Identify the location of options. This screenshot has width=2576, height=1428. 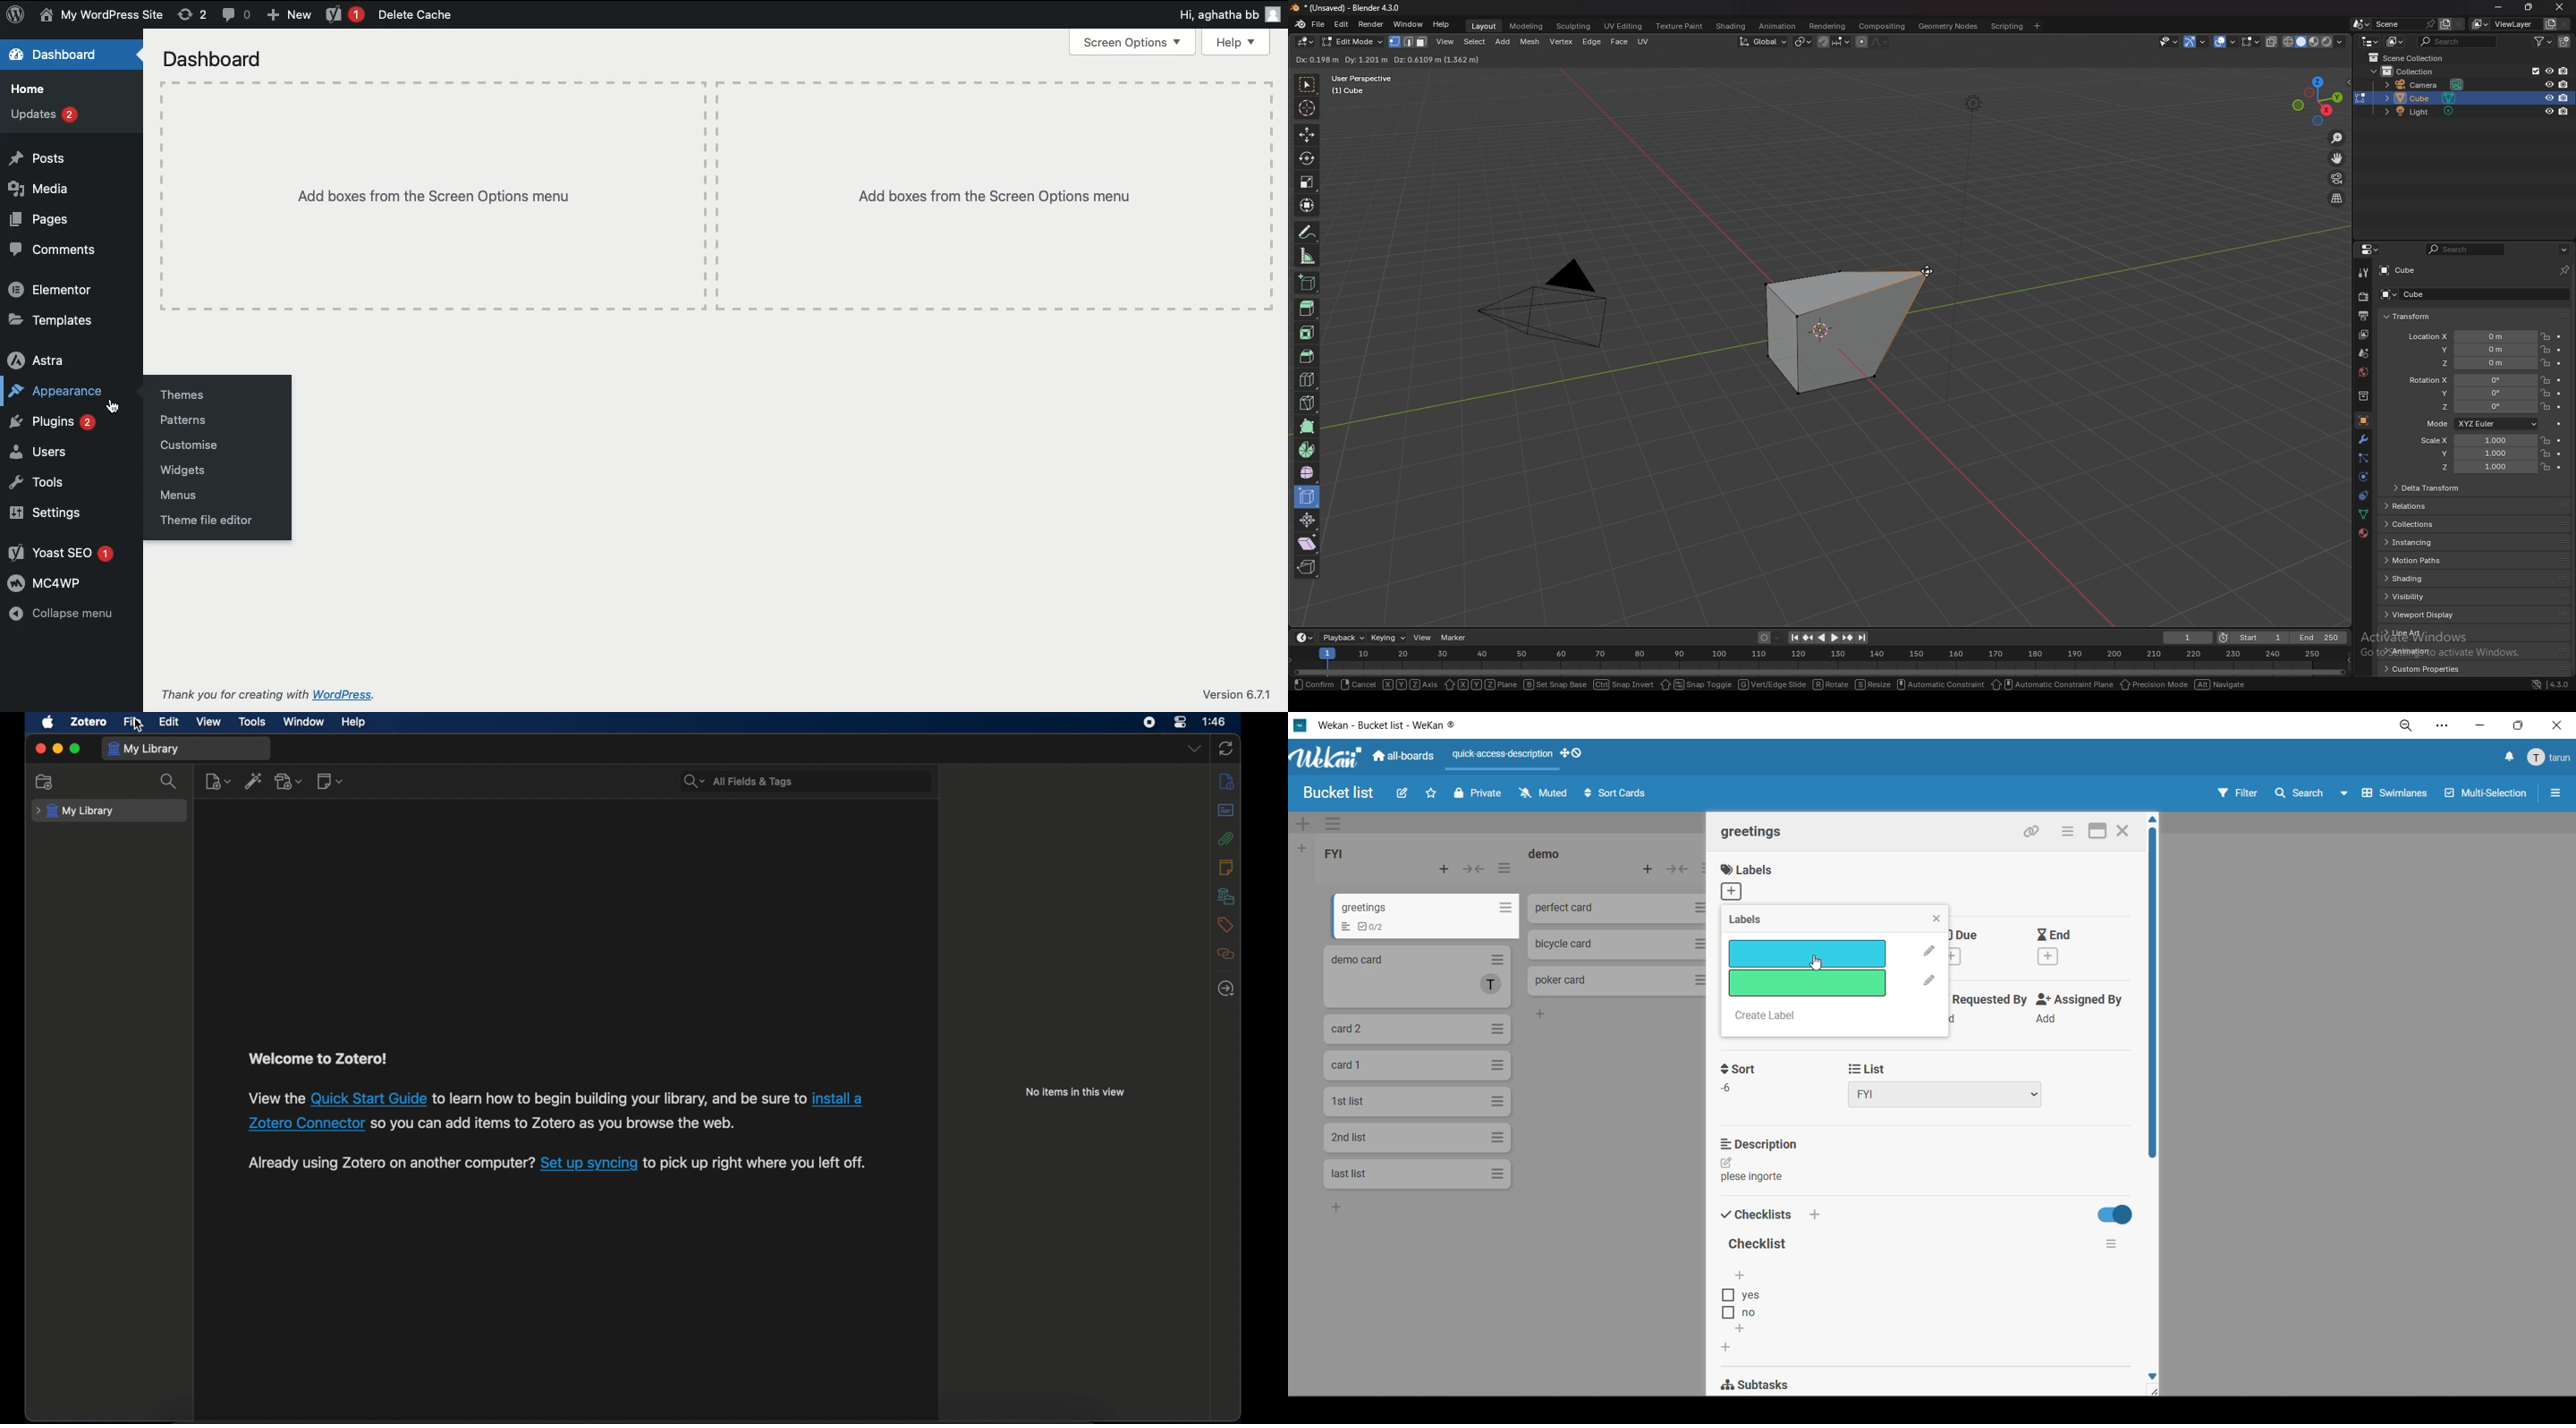
(2564, 249).